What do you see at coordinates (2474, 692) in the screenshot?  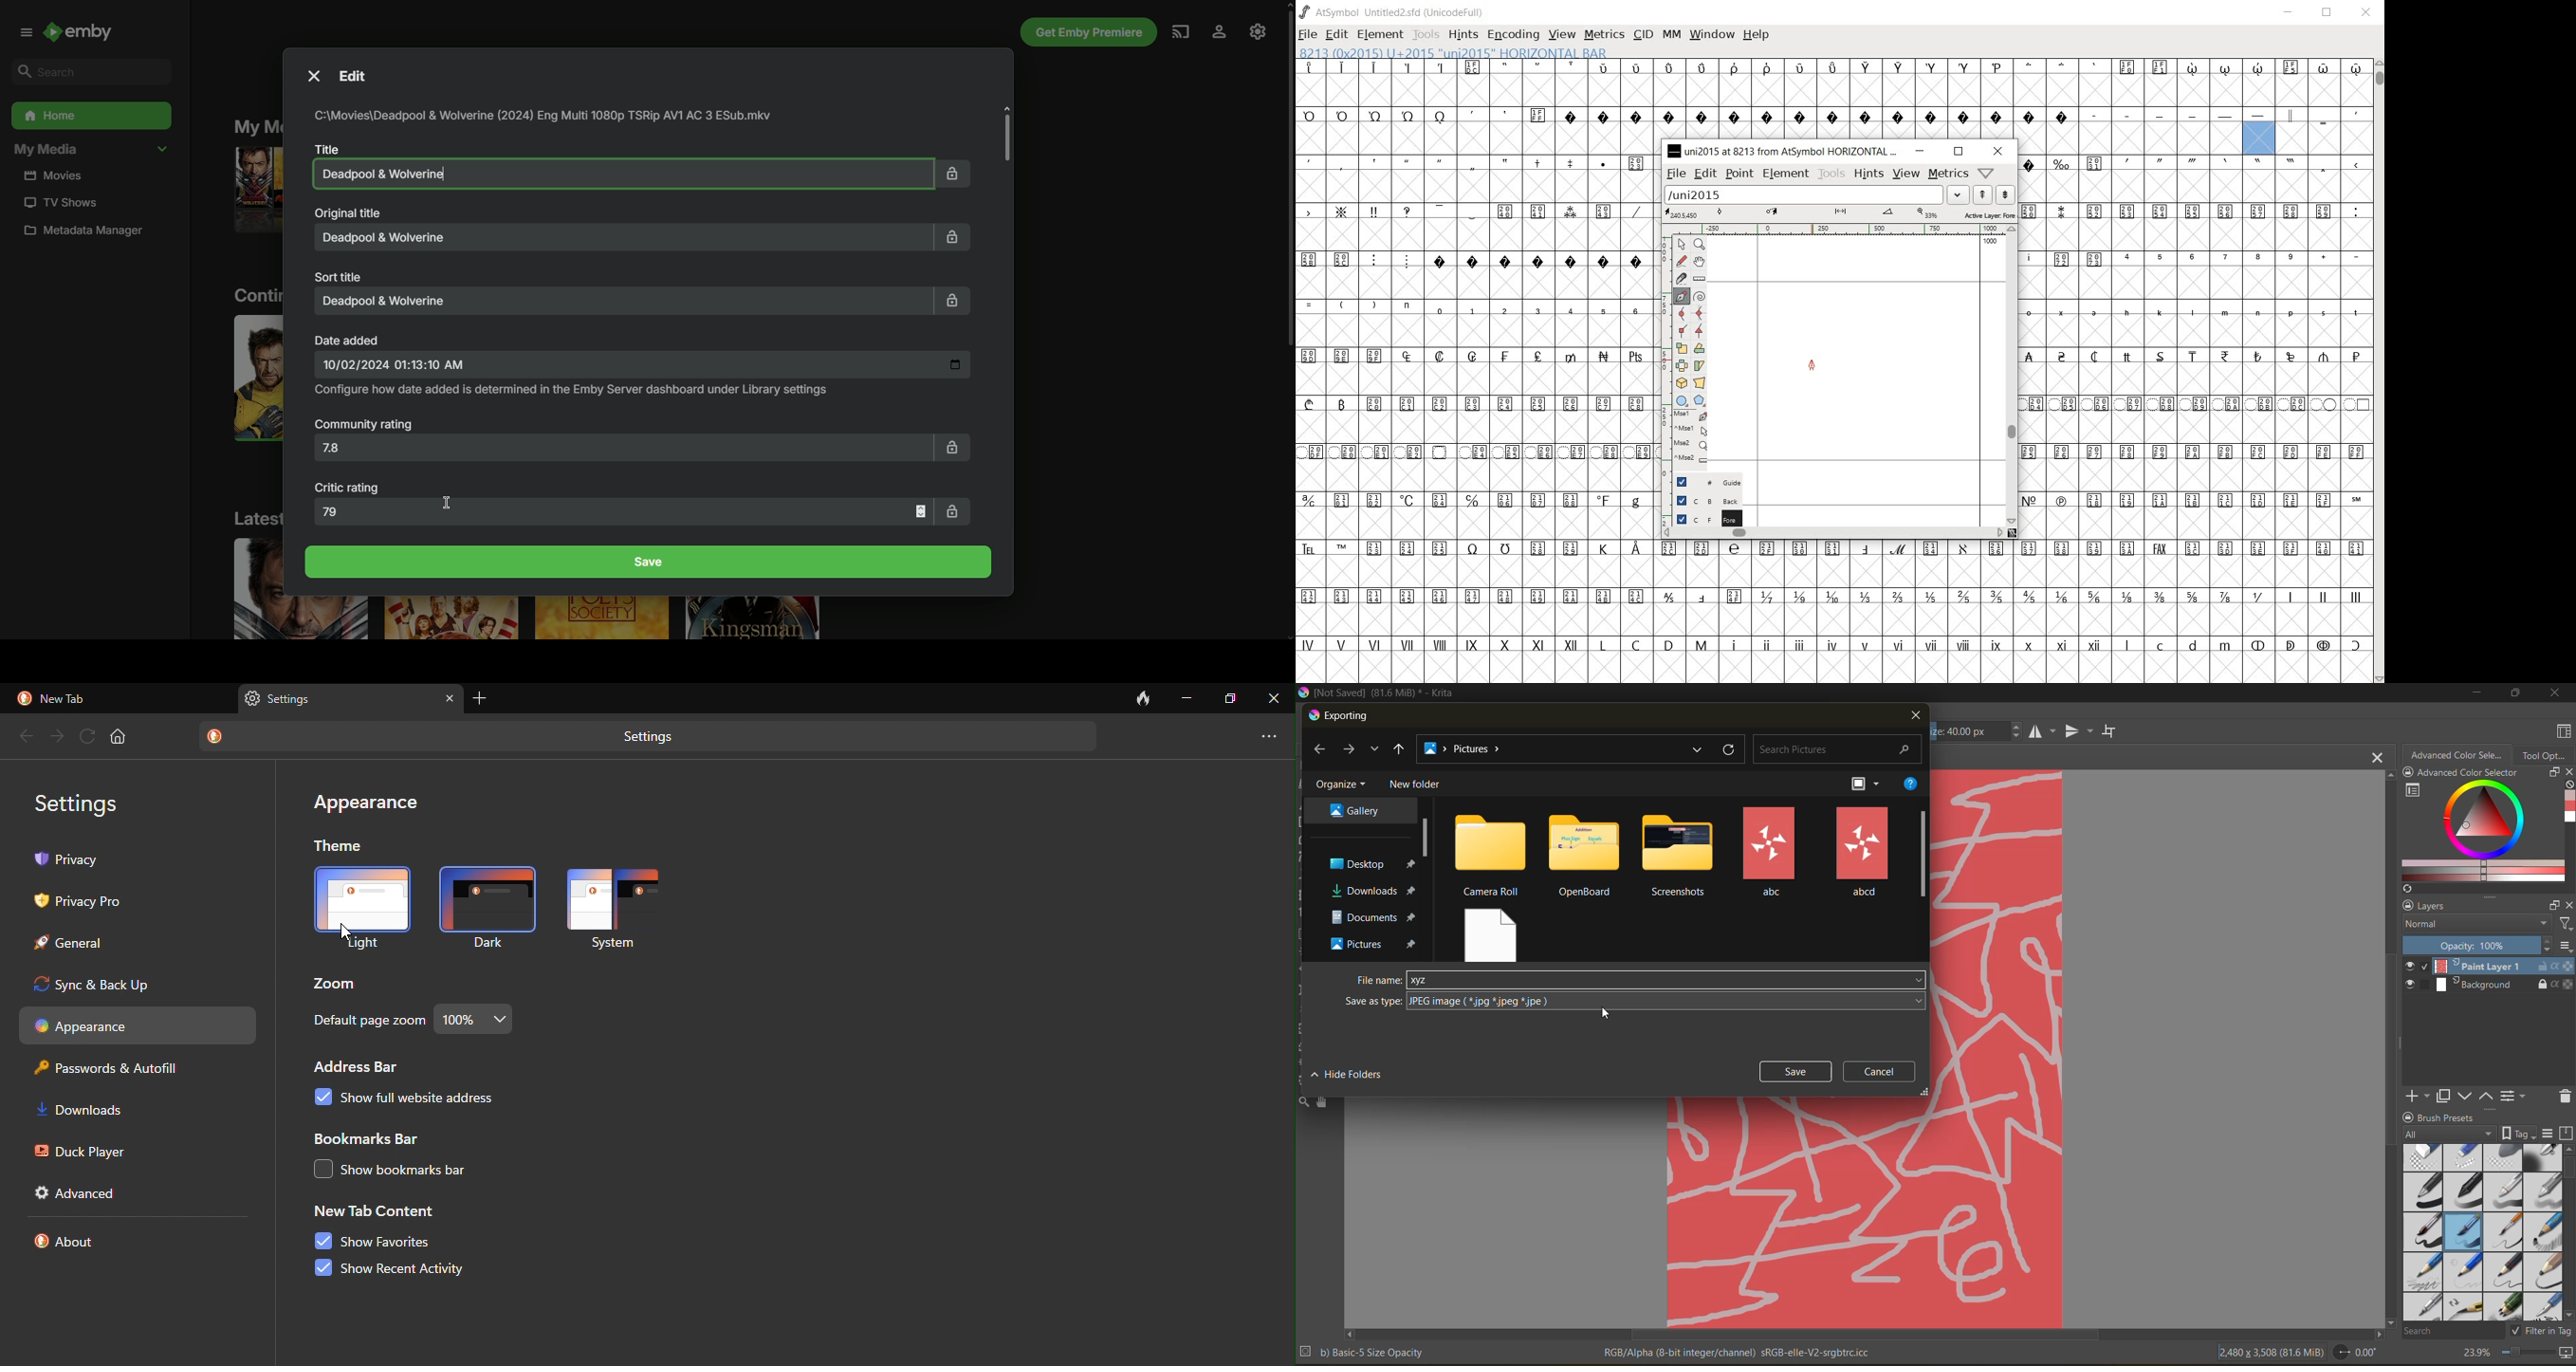 I see `minimize` at bounding box center [2474, 692].